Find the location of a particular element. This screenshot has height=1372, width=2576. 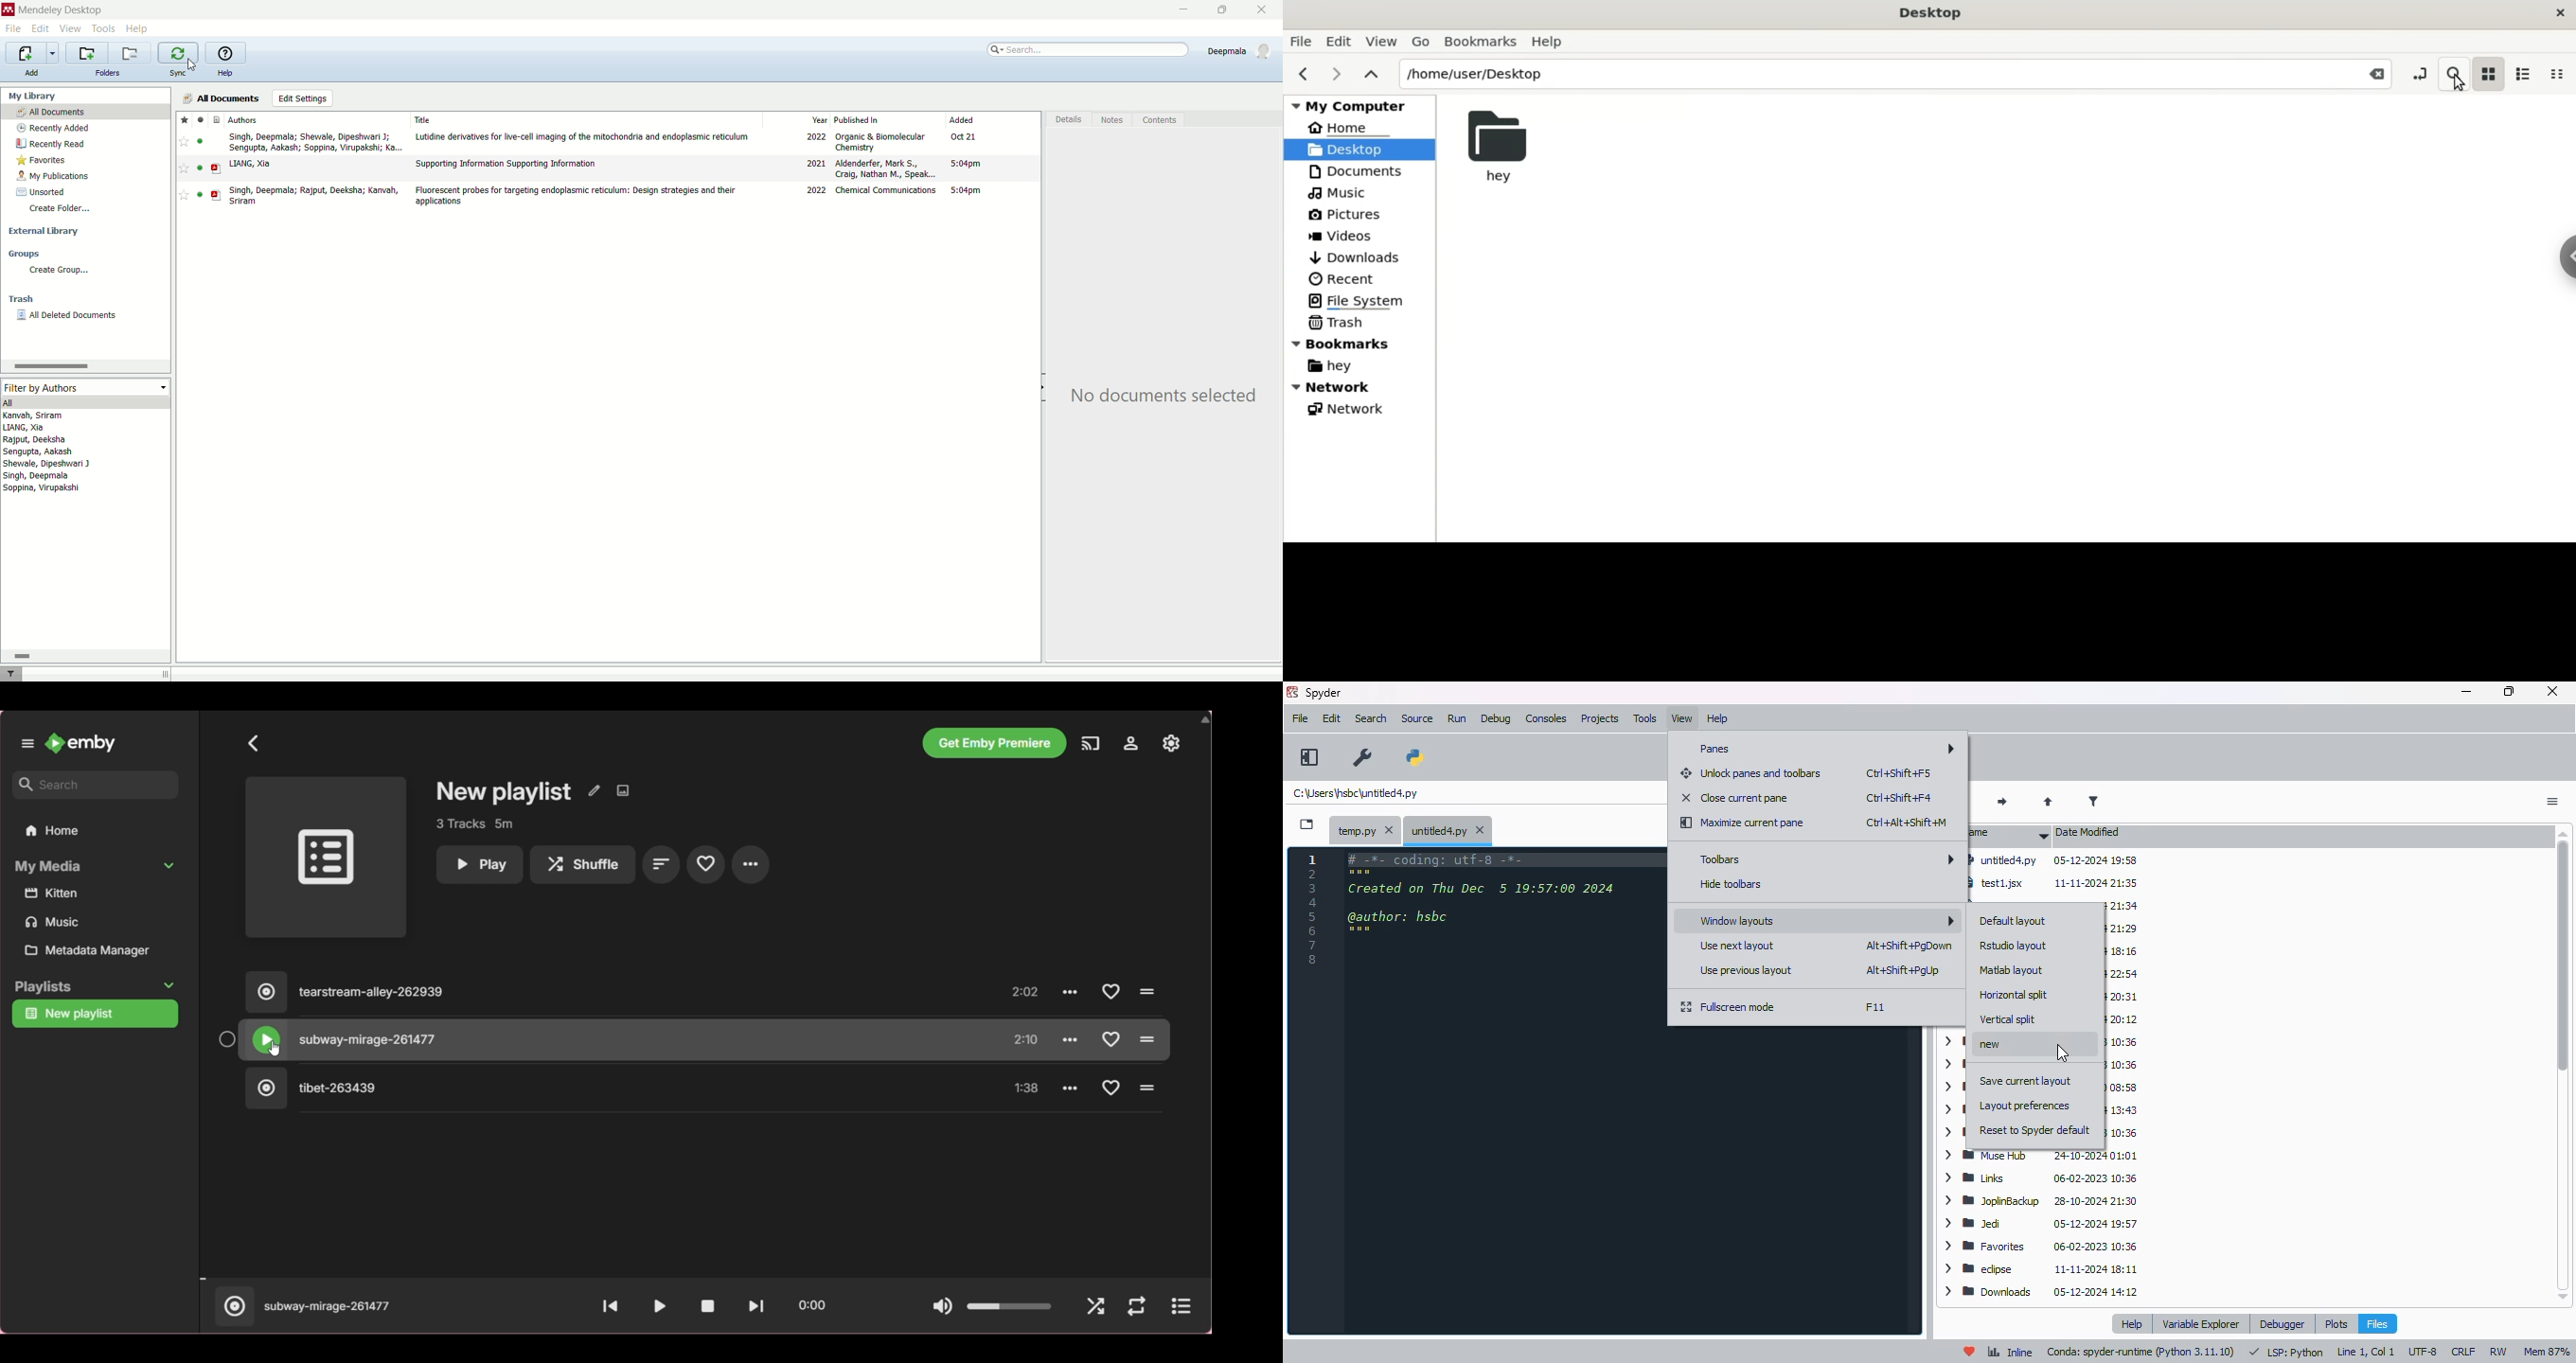

2022 is located at coordinates (815, 190).